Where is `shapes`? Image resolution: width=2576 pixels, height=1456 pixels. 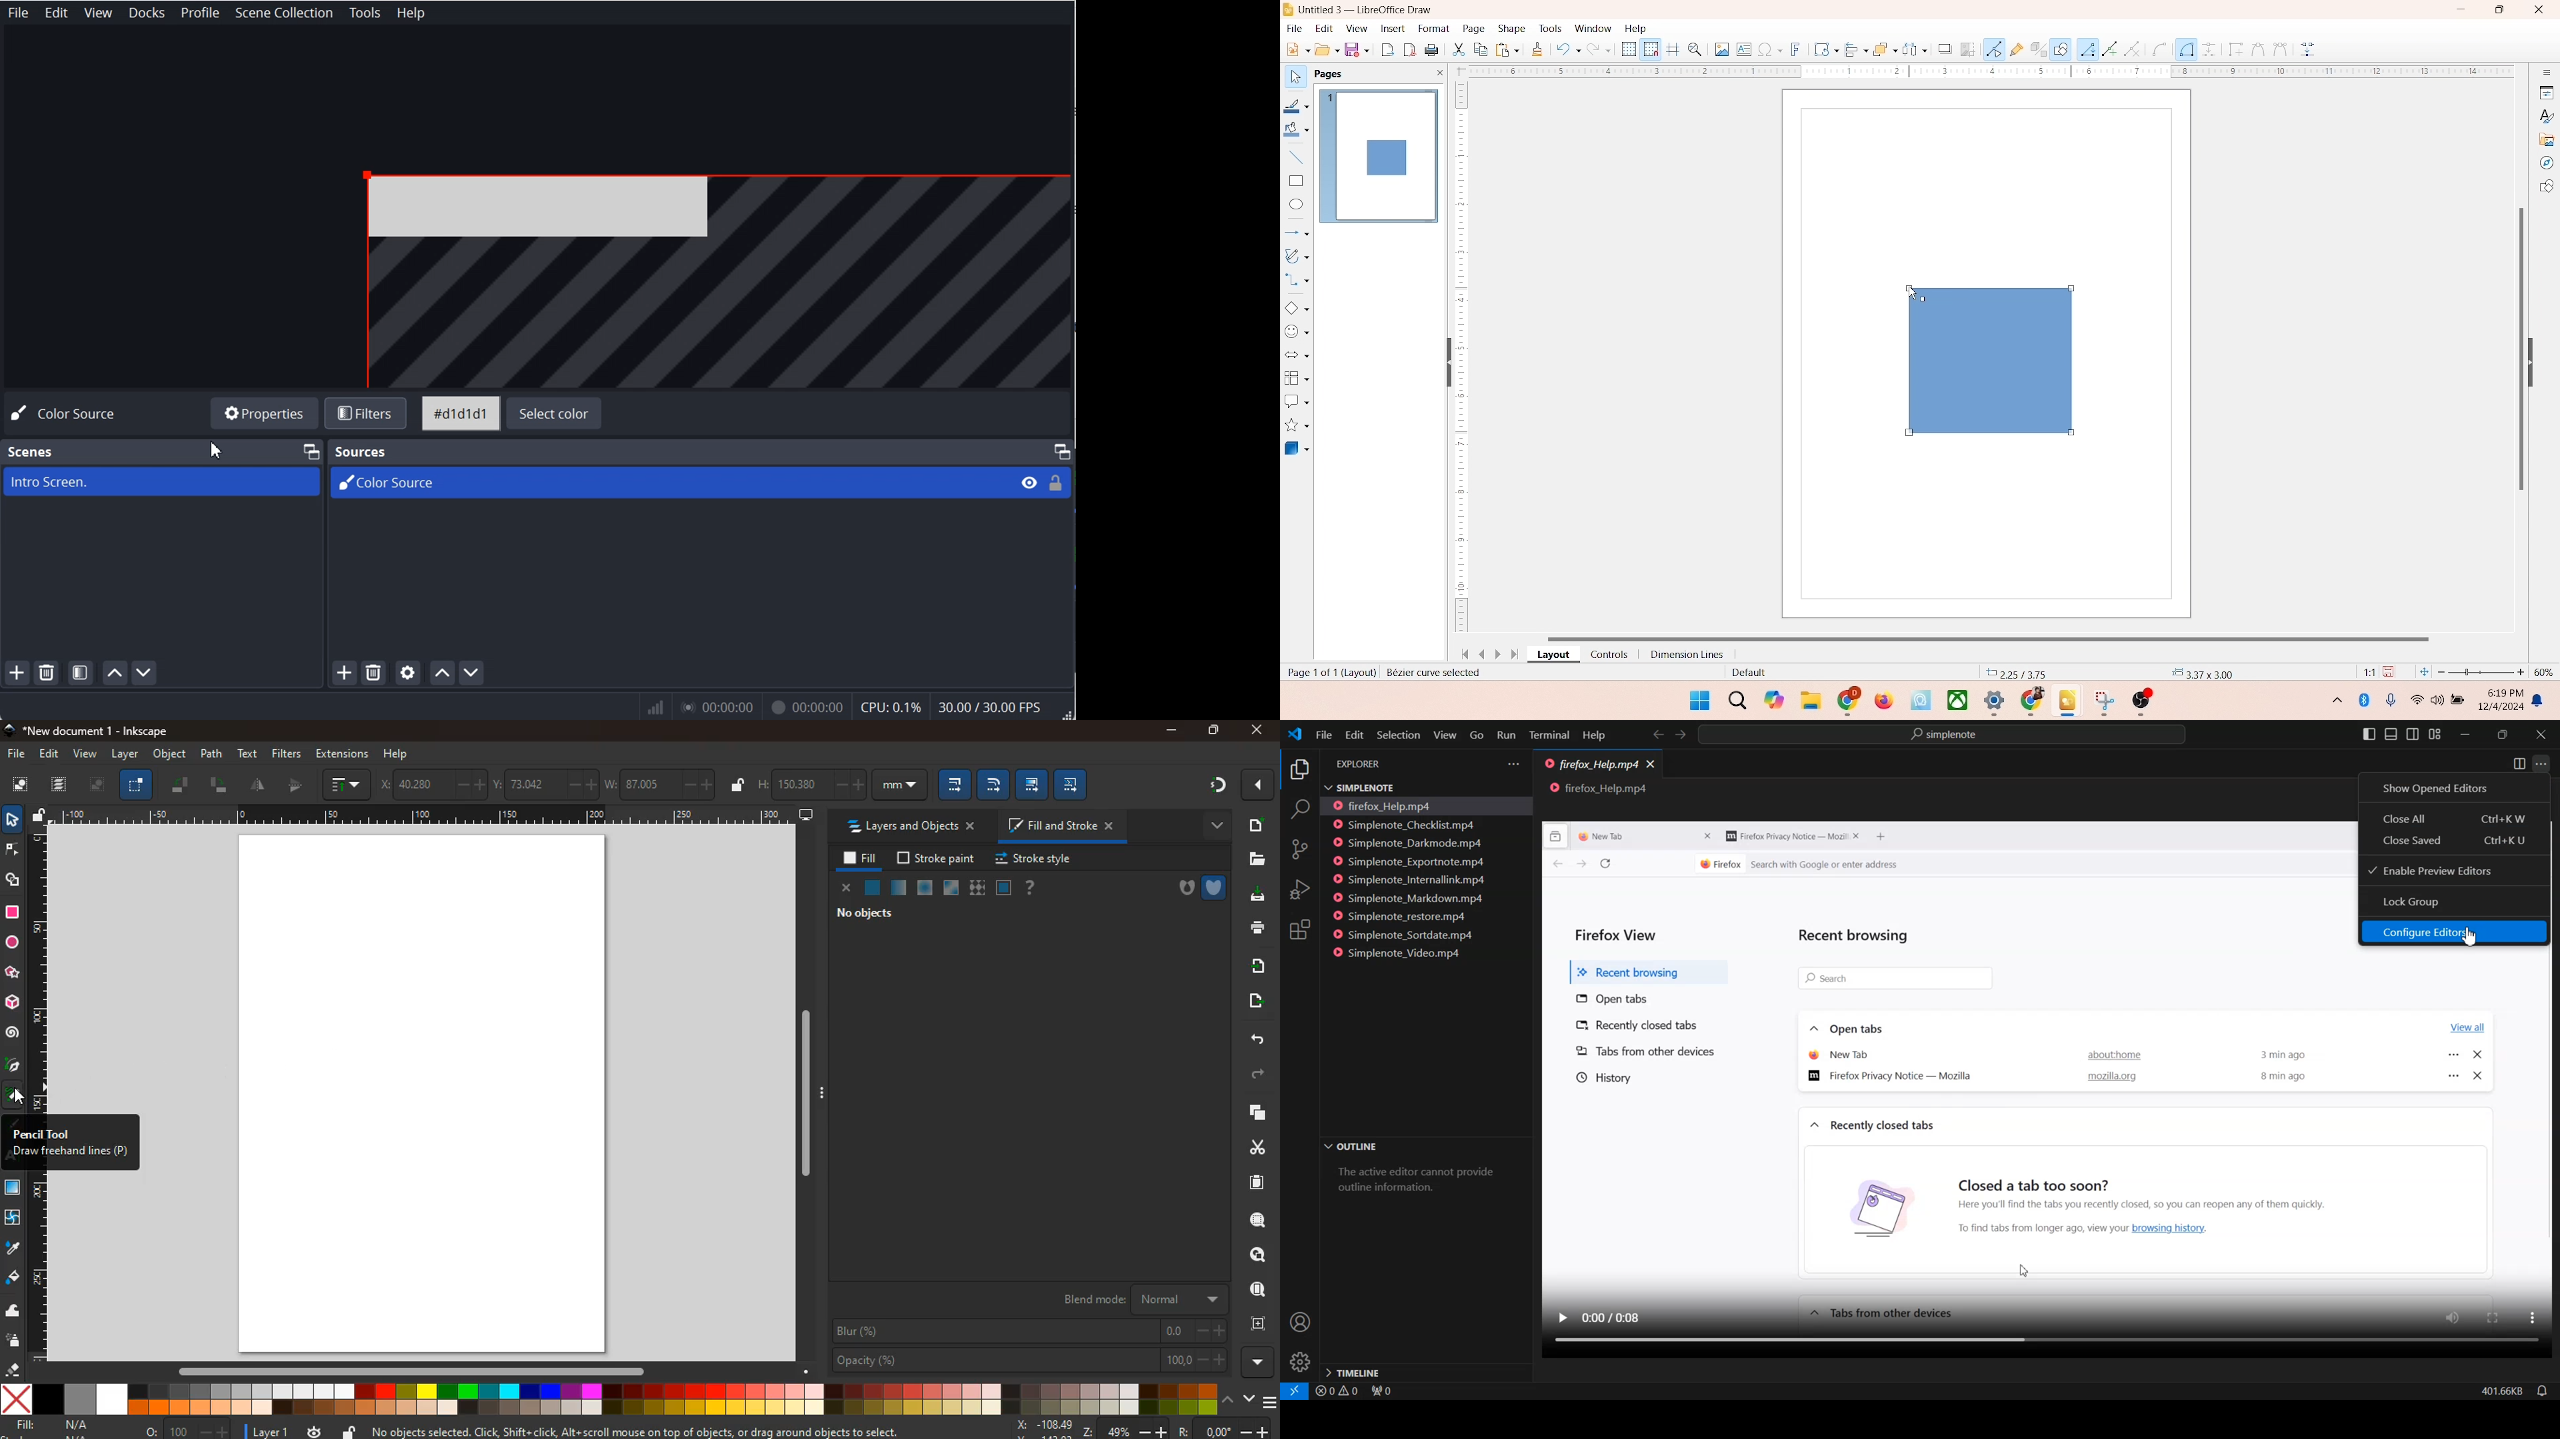
shapes is located at coordinates (1986, 359).